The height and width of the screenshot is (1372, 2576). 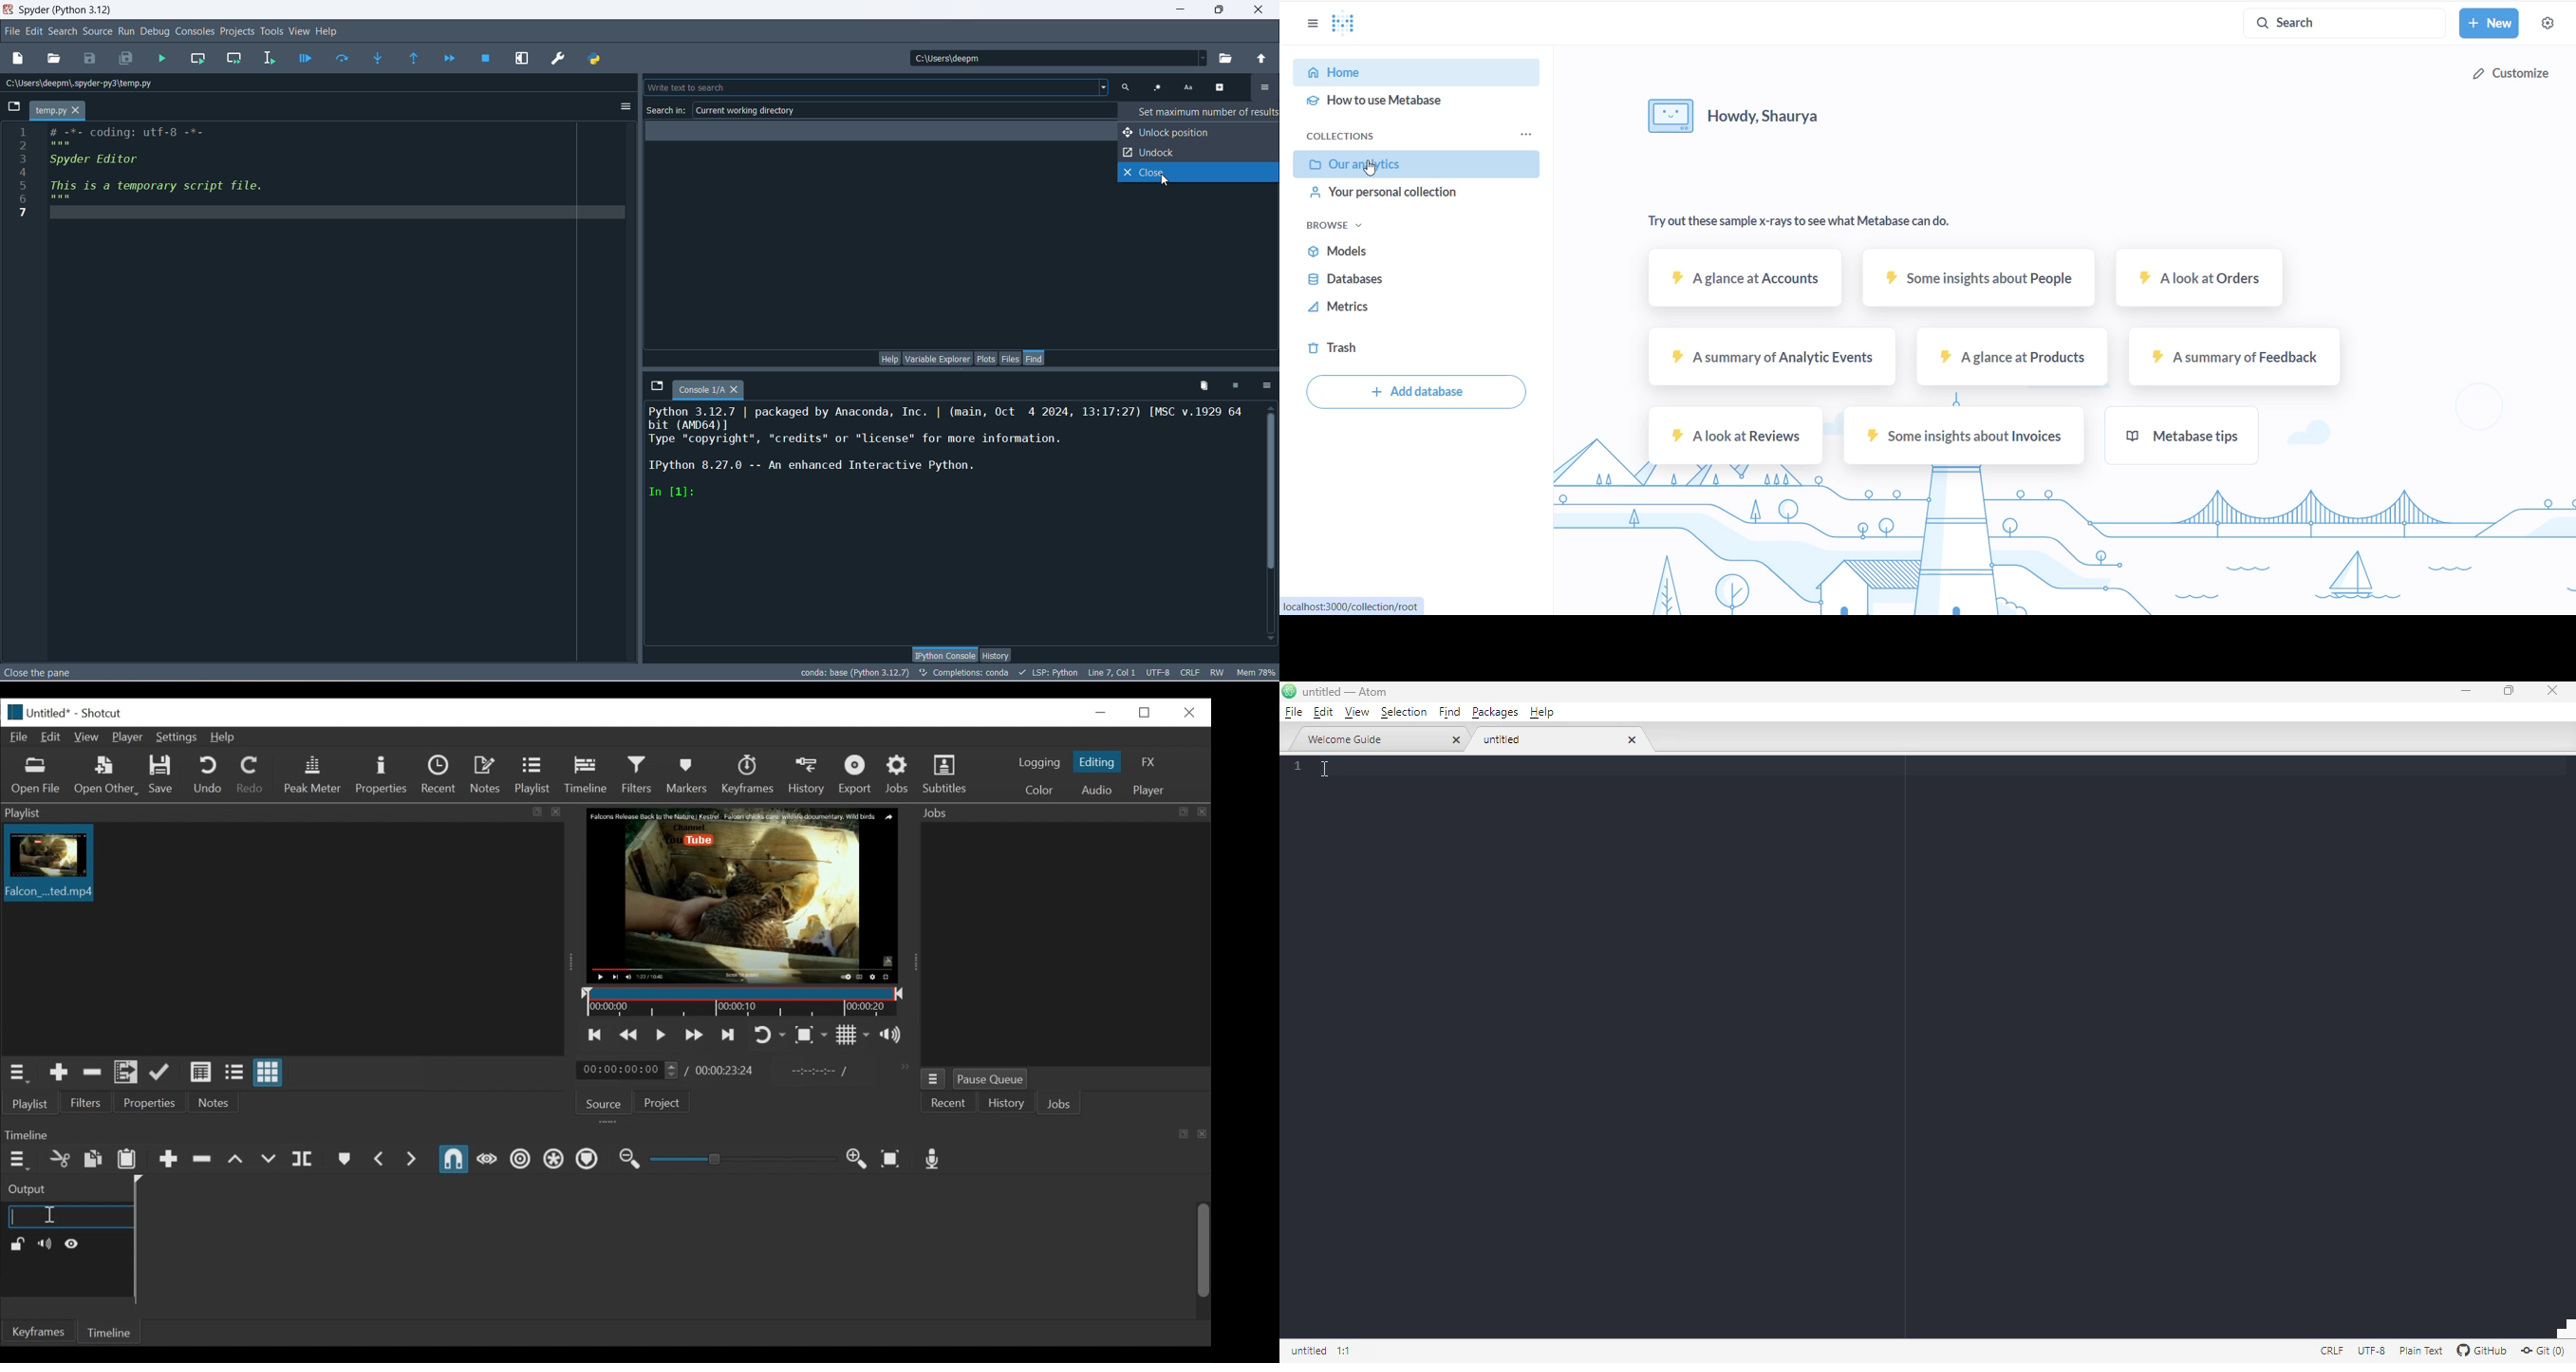 I want to click on logging, so click(x=1040, y=764).